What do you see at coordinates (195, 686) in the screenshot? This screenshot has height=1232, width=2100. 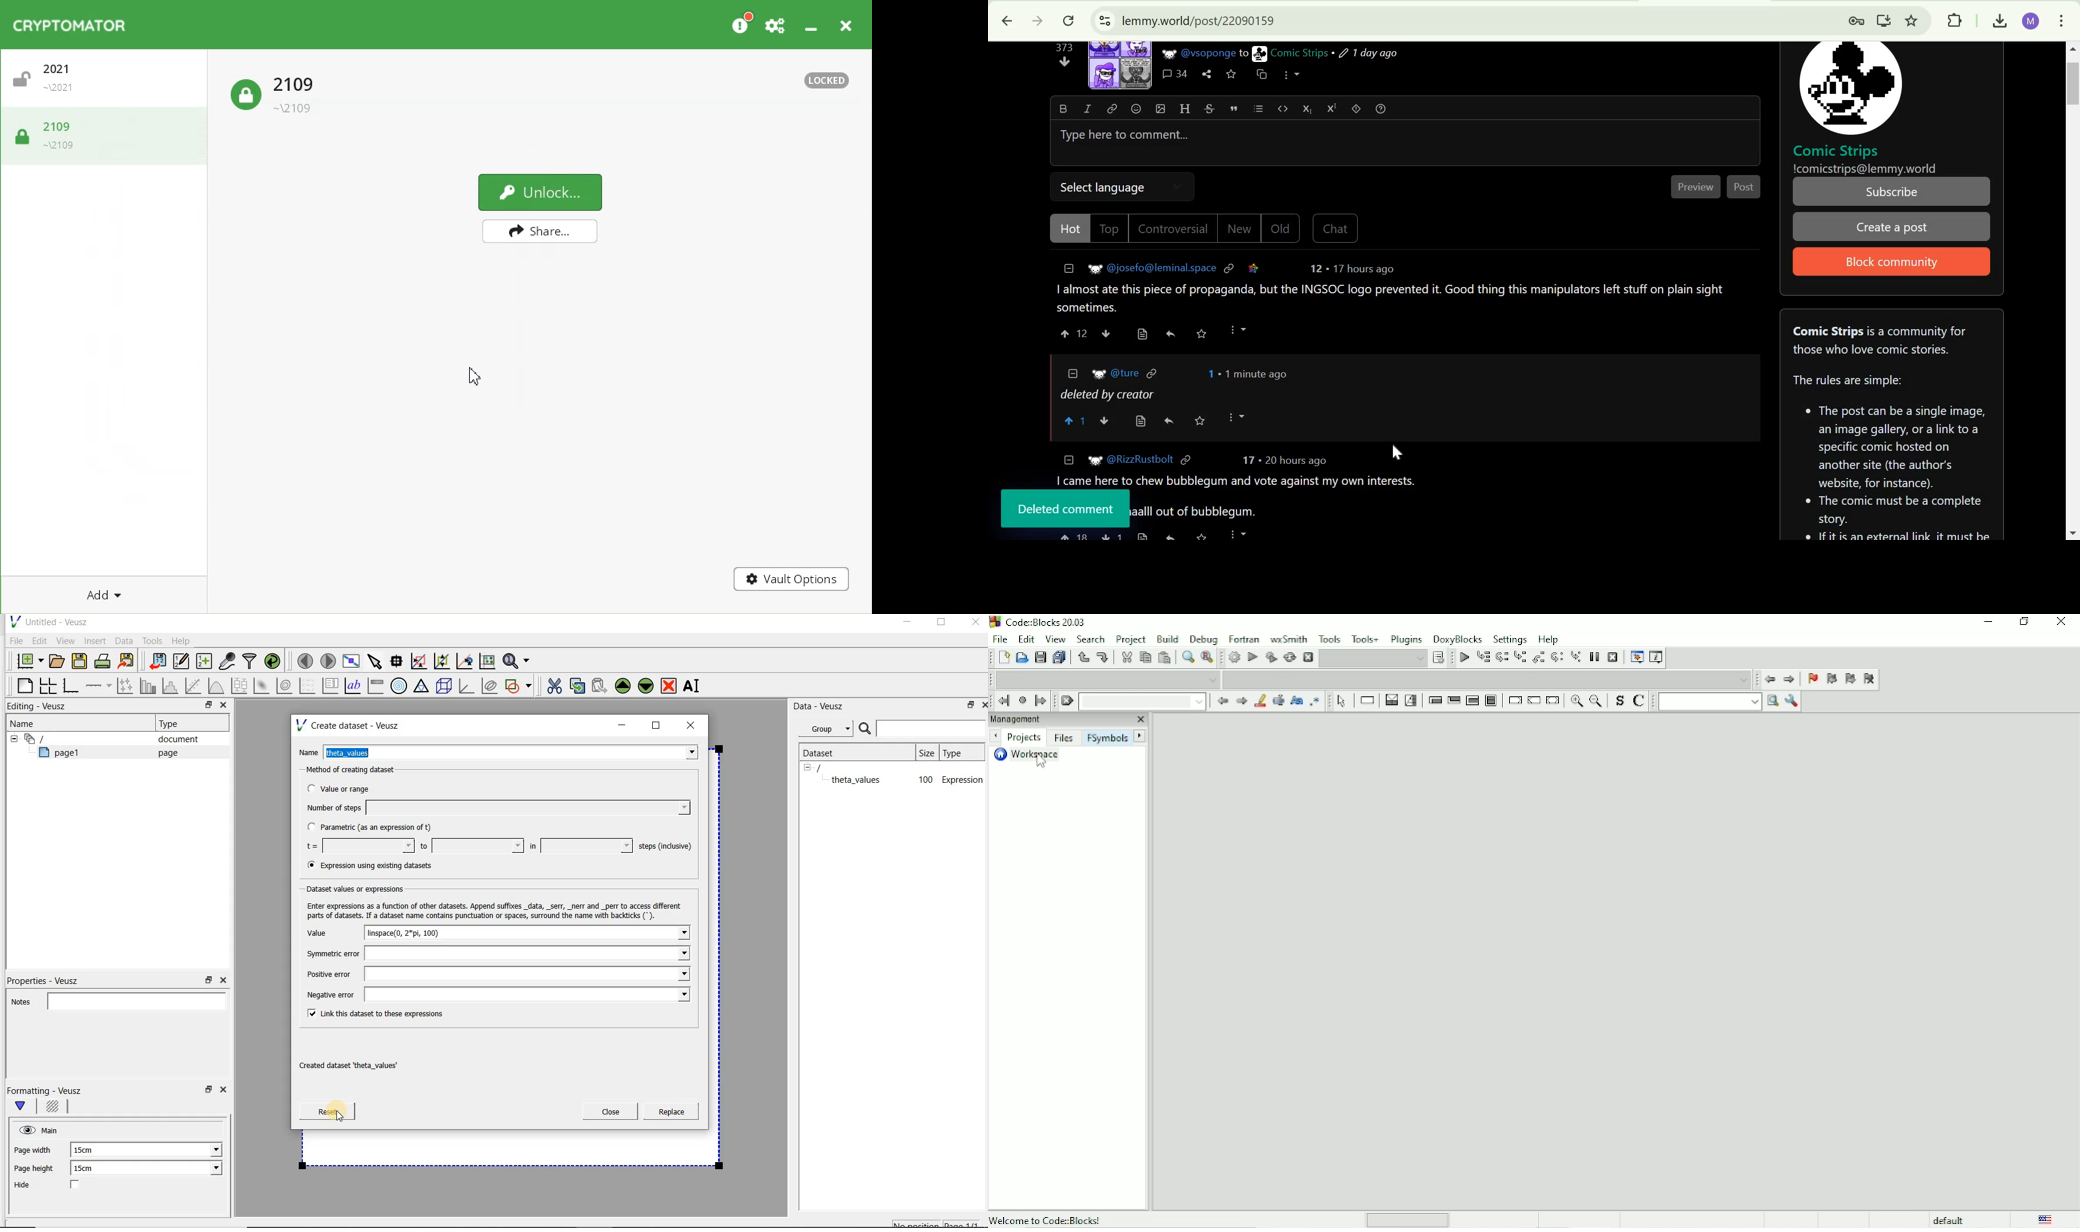 I see `Fit a function to data` at bounding box center [195, 686].